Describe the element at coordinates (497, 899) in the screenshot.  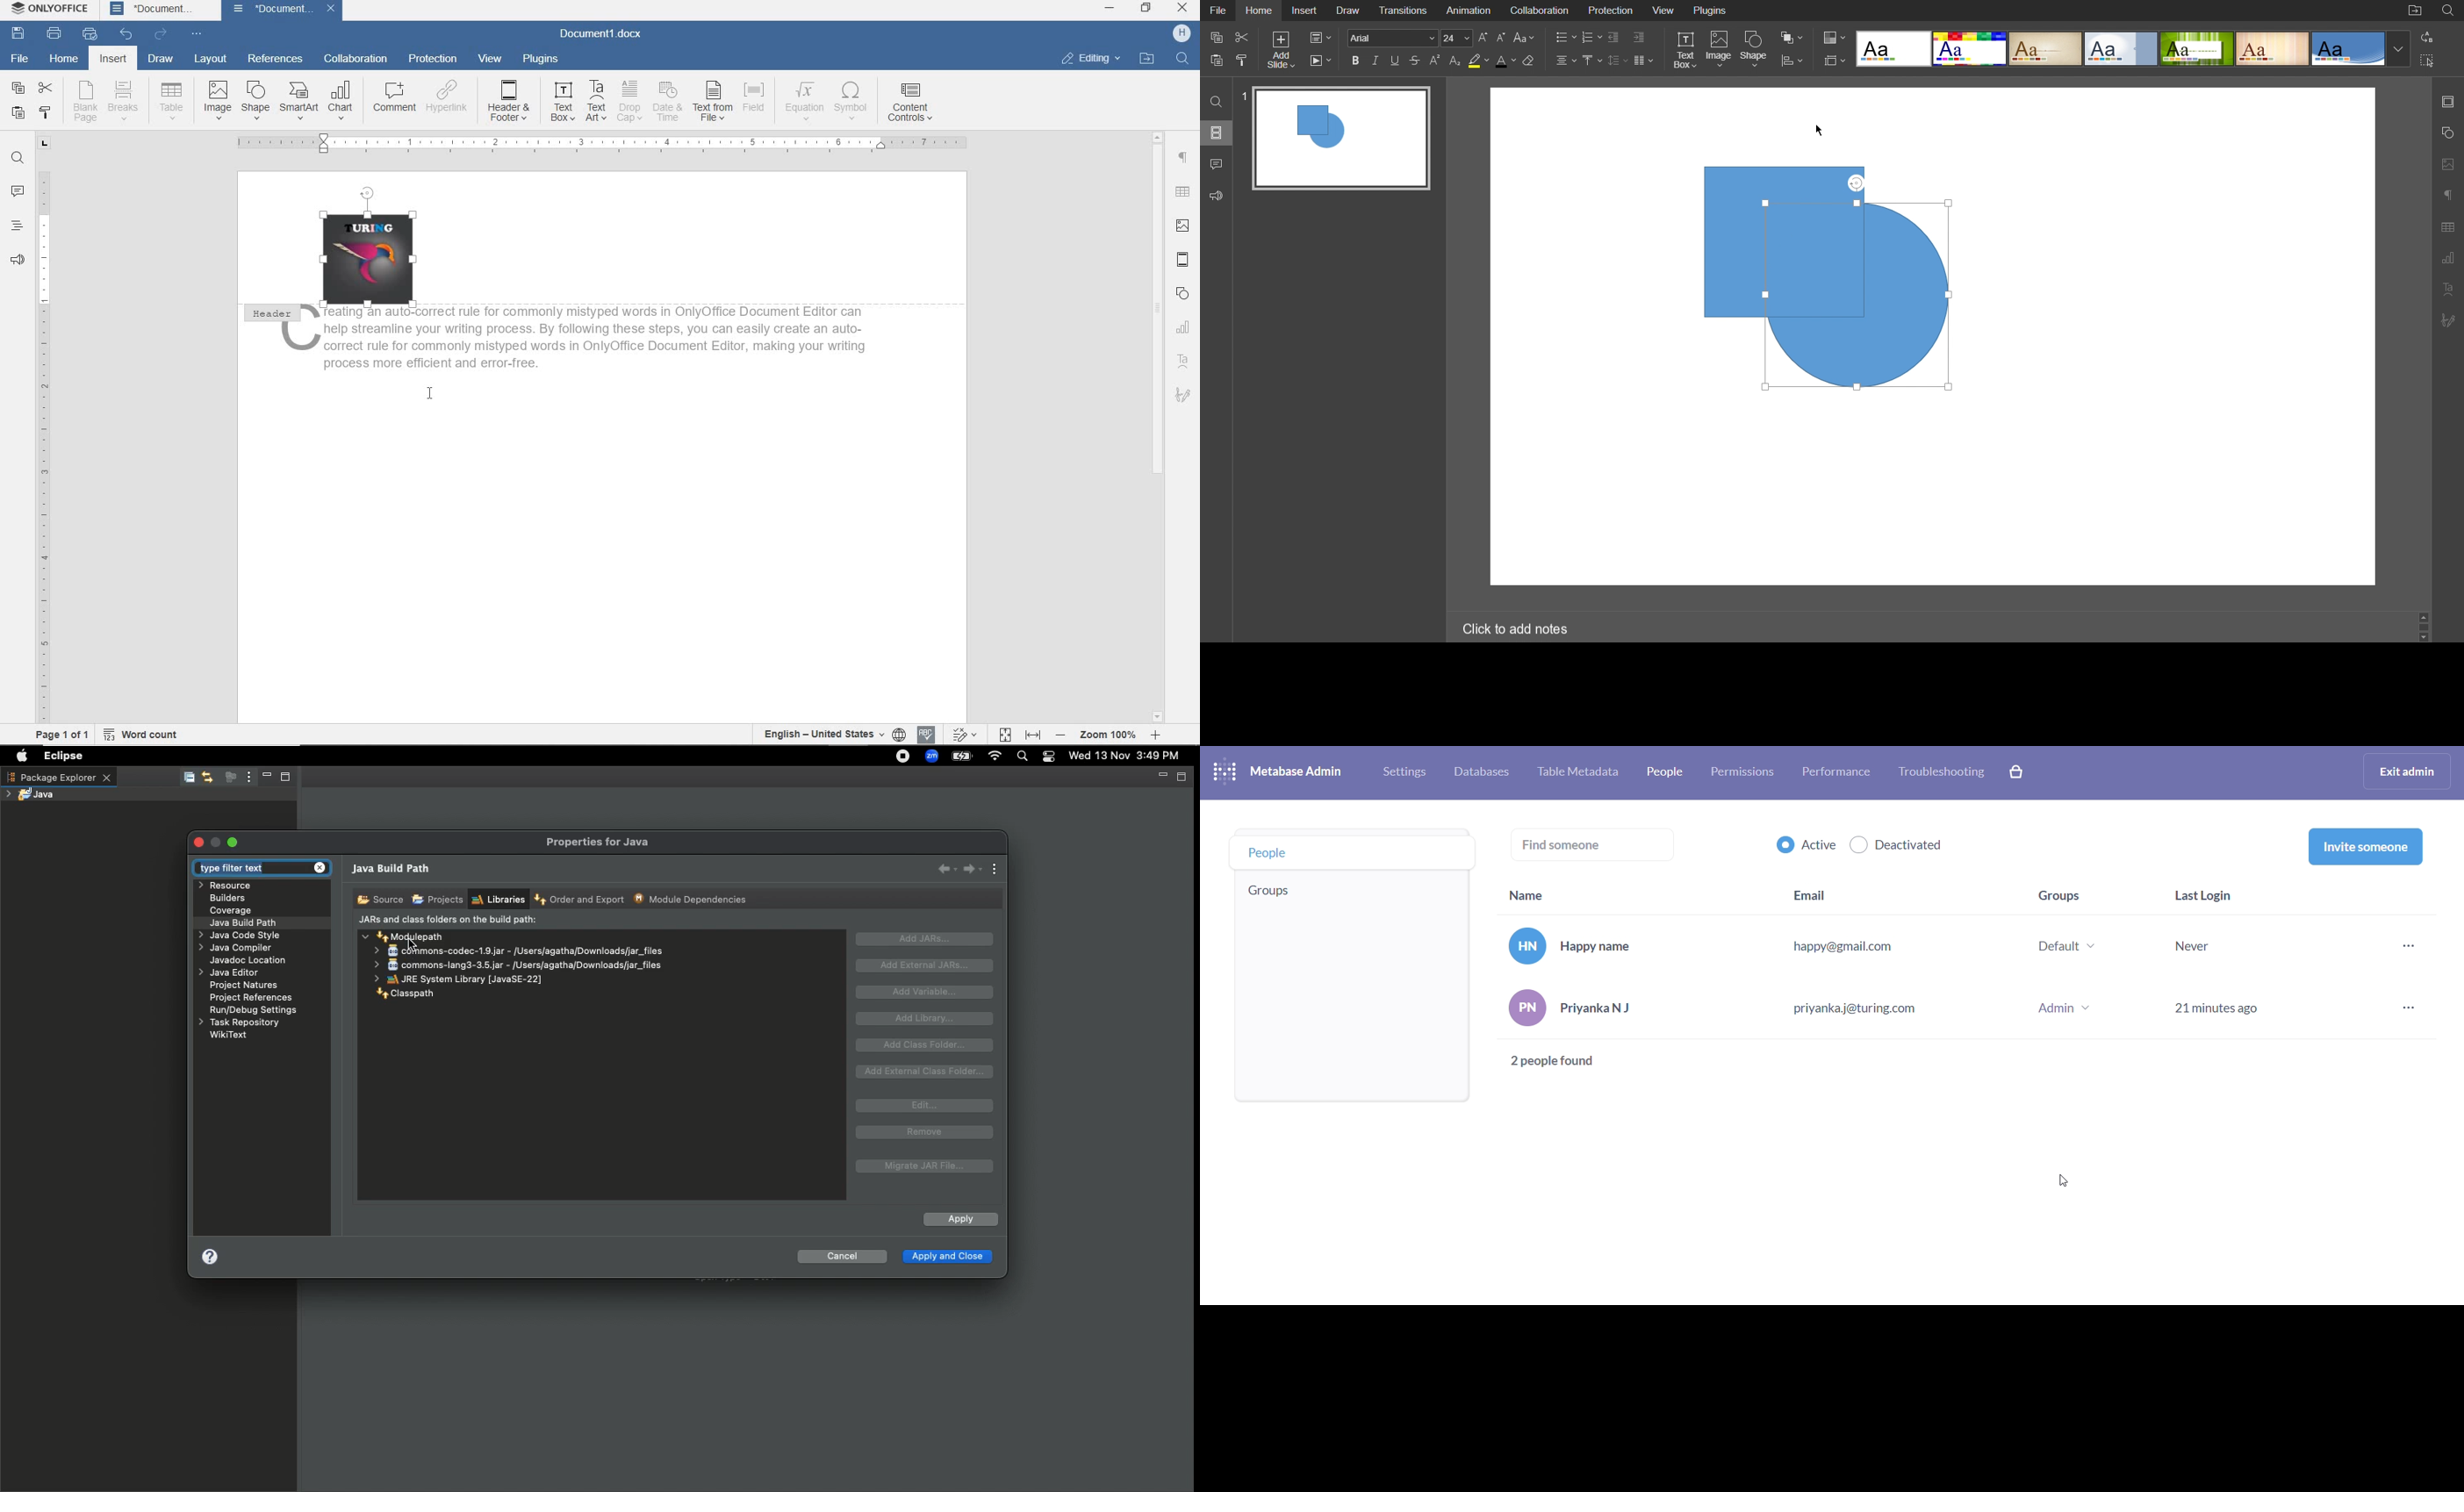
I see `Libraries` at that location.